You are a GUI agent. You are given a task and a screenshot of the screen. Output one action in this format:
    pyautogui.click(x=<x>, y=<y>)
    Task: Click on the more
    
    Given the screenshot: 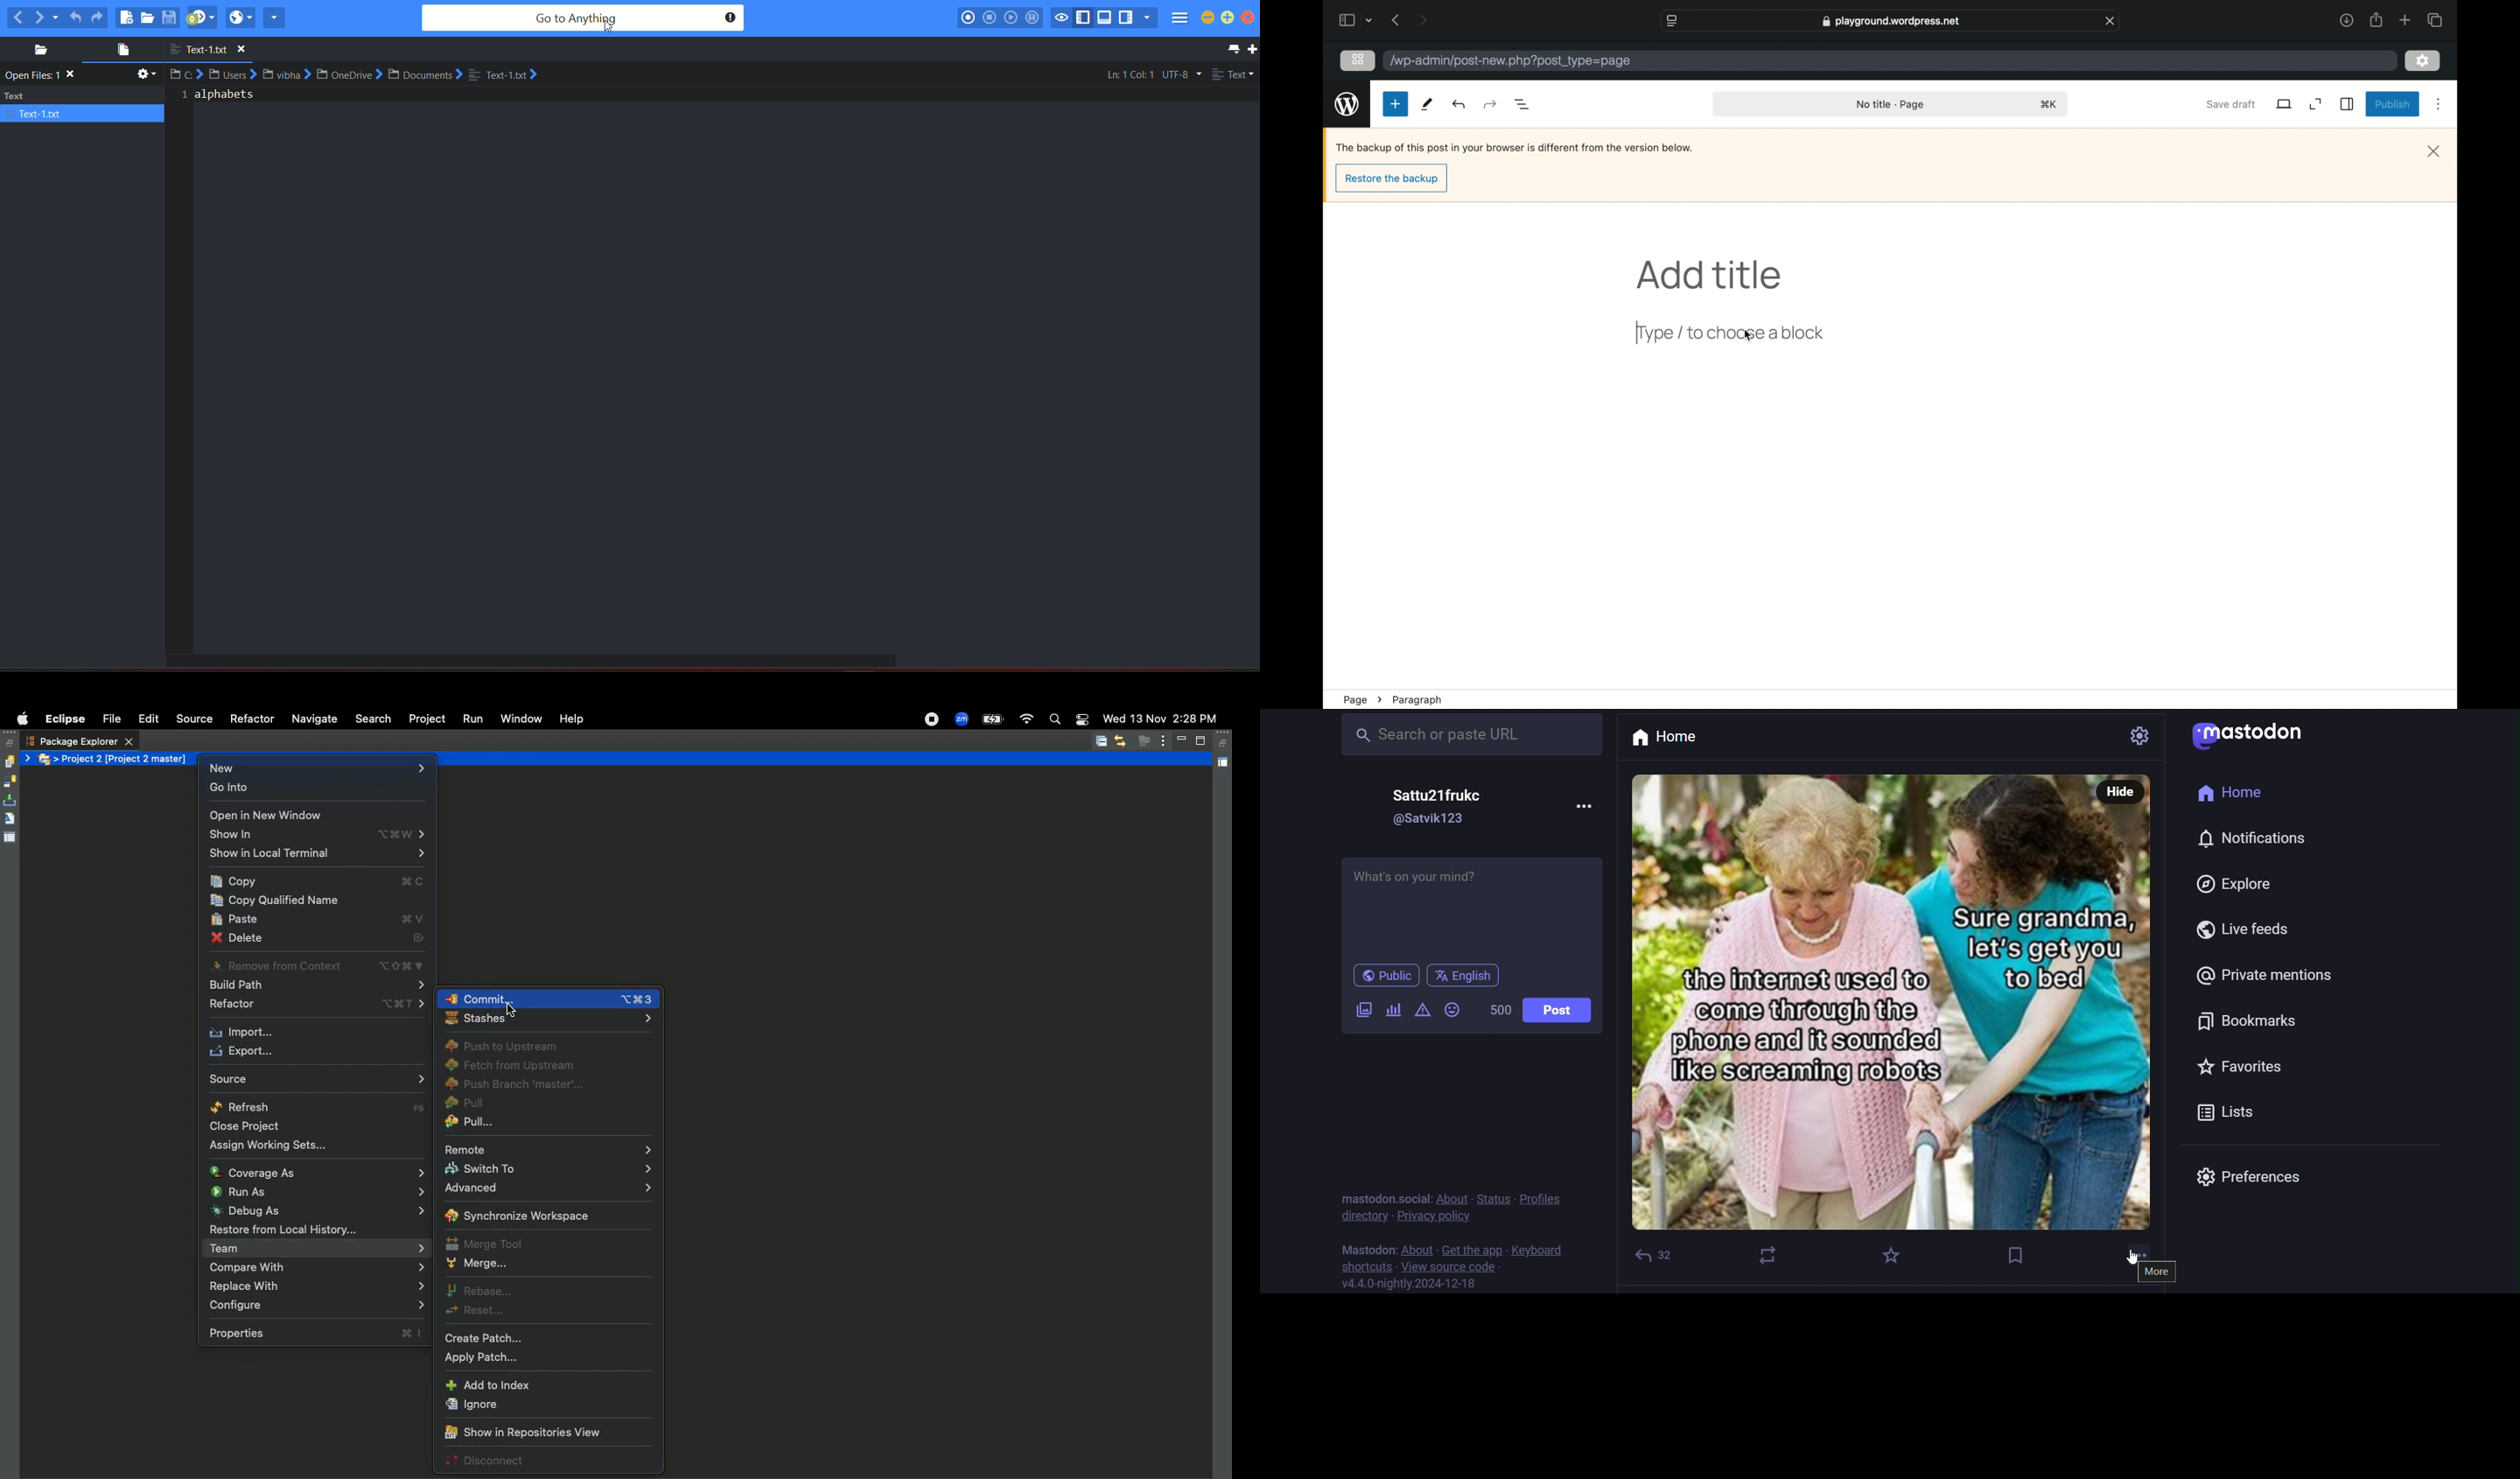 What is the action you would take?
    pyautogui.click(x=1588, y=809)
    